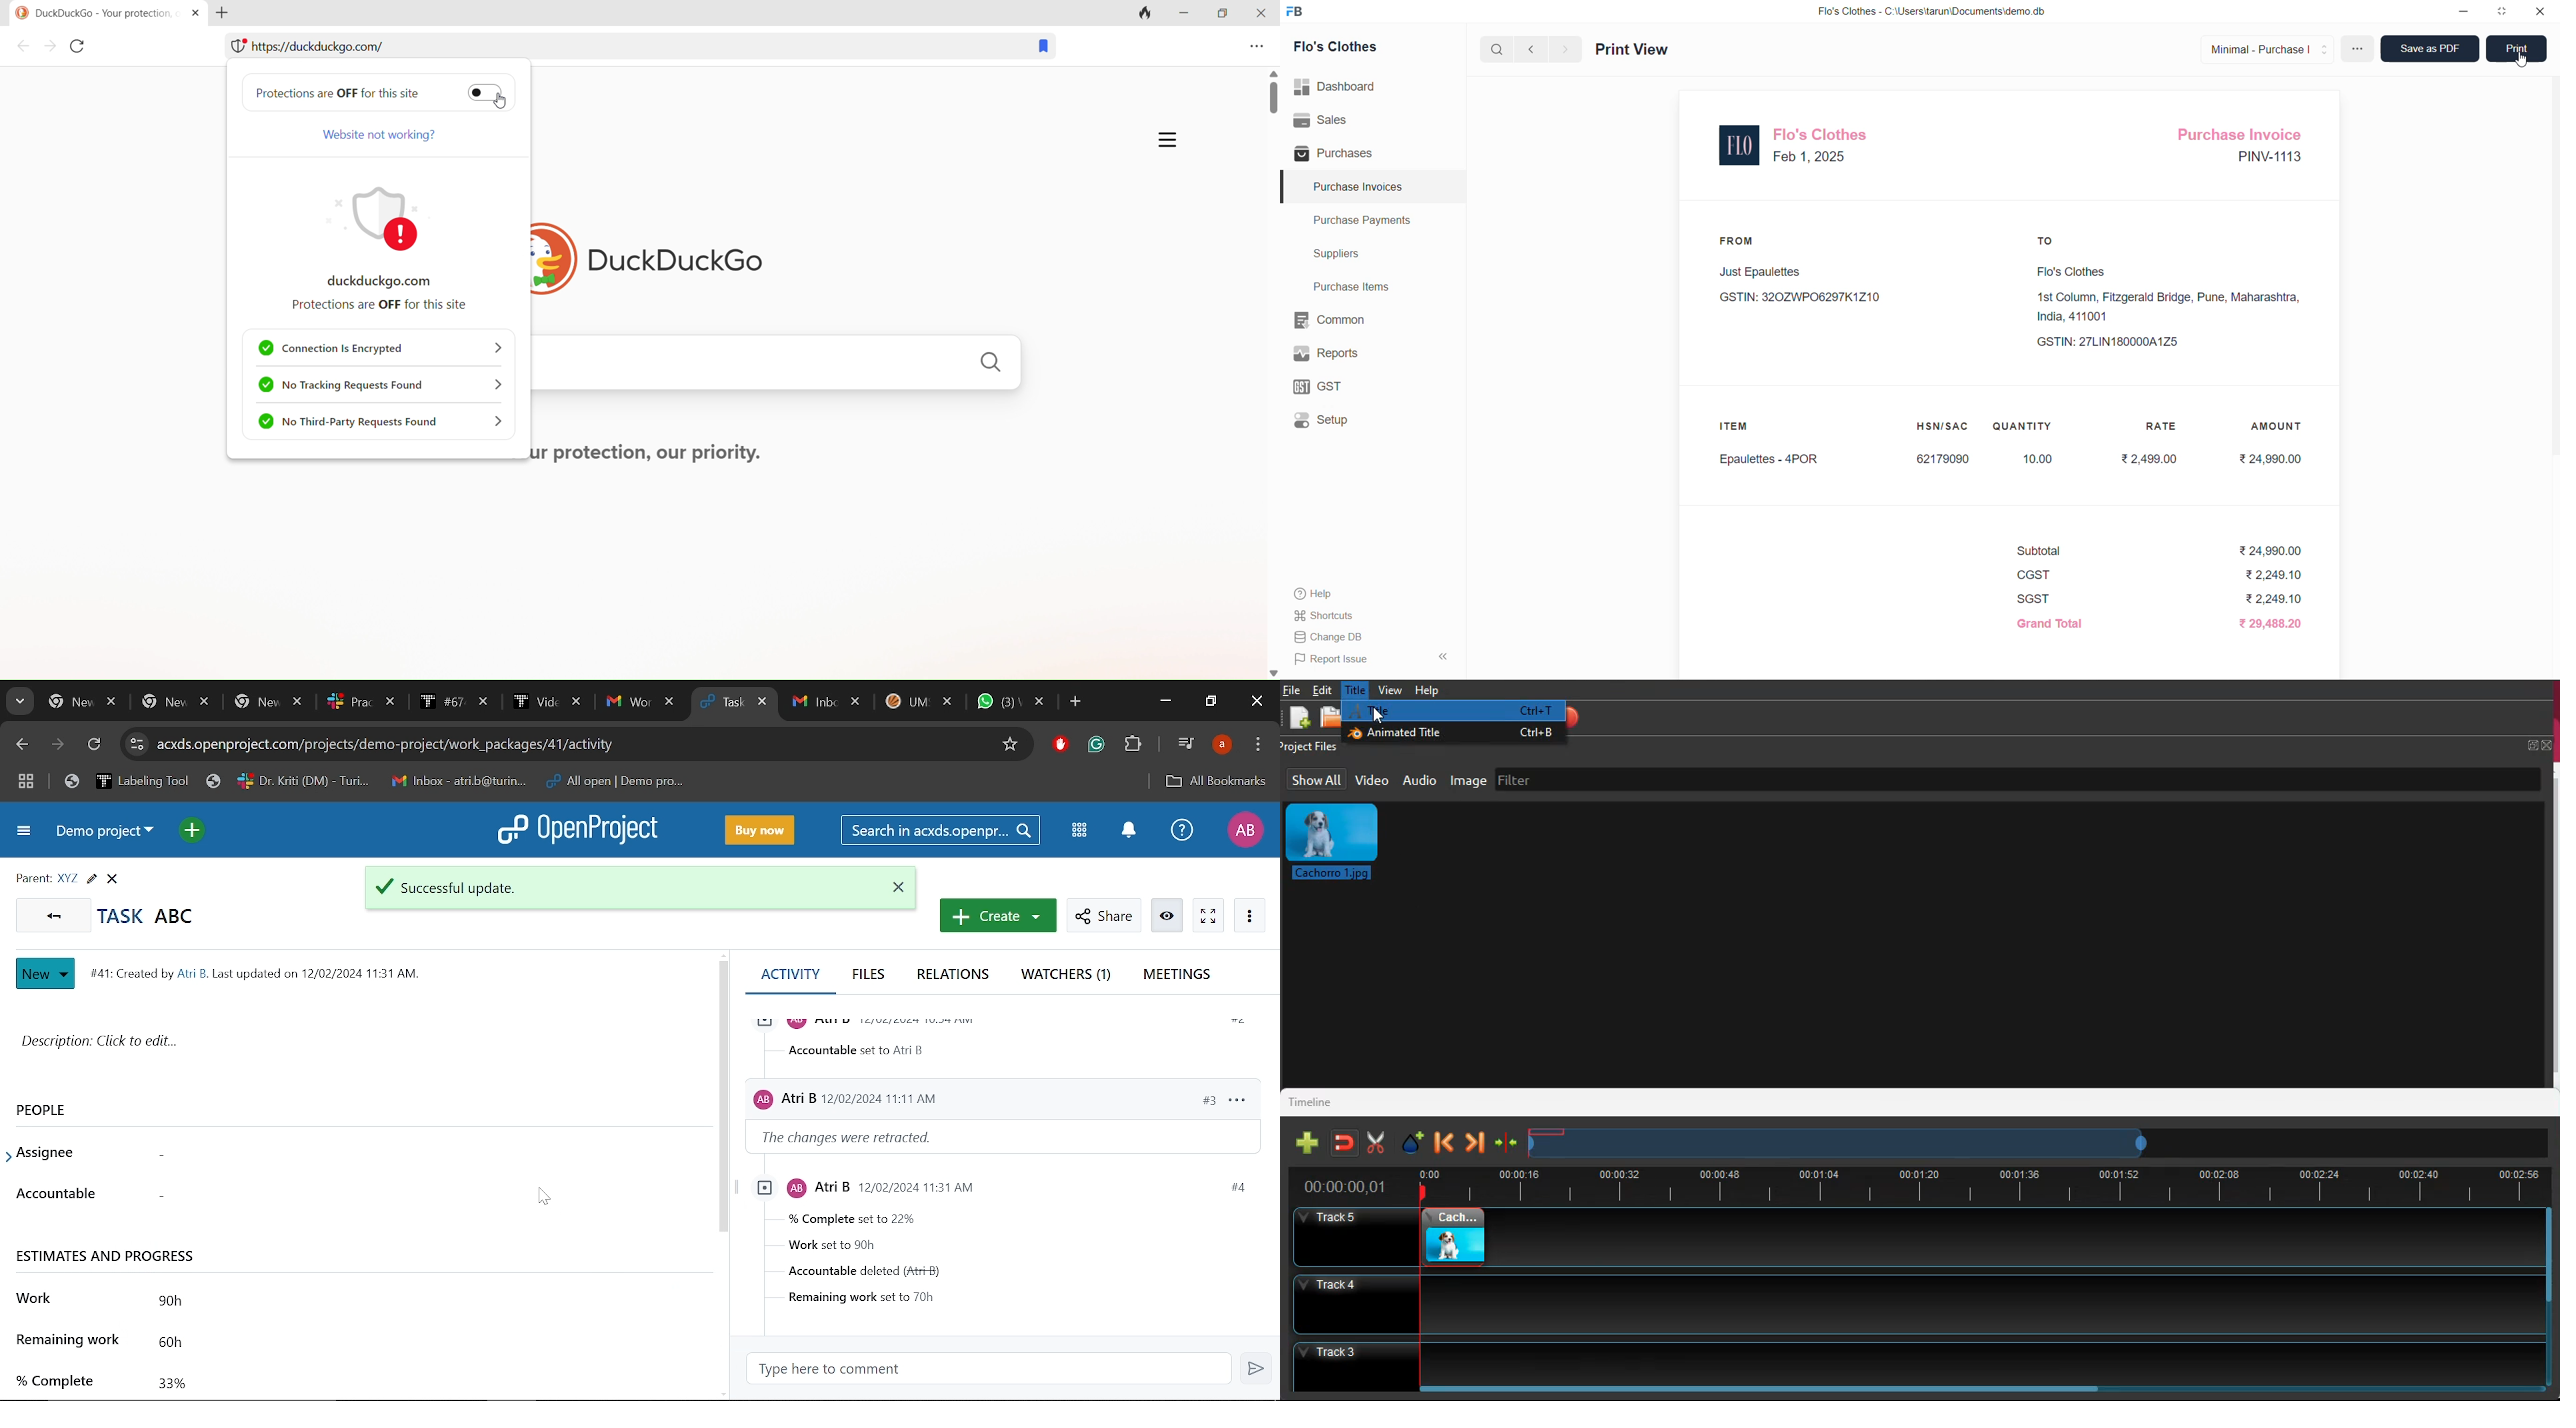  What do you see at coordinates (363, 702) in the screenshot?
I see `Others tabs` at bounding box center [363, 702].